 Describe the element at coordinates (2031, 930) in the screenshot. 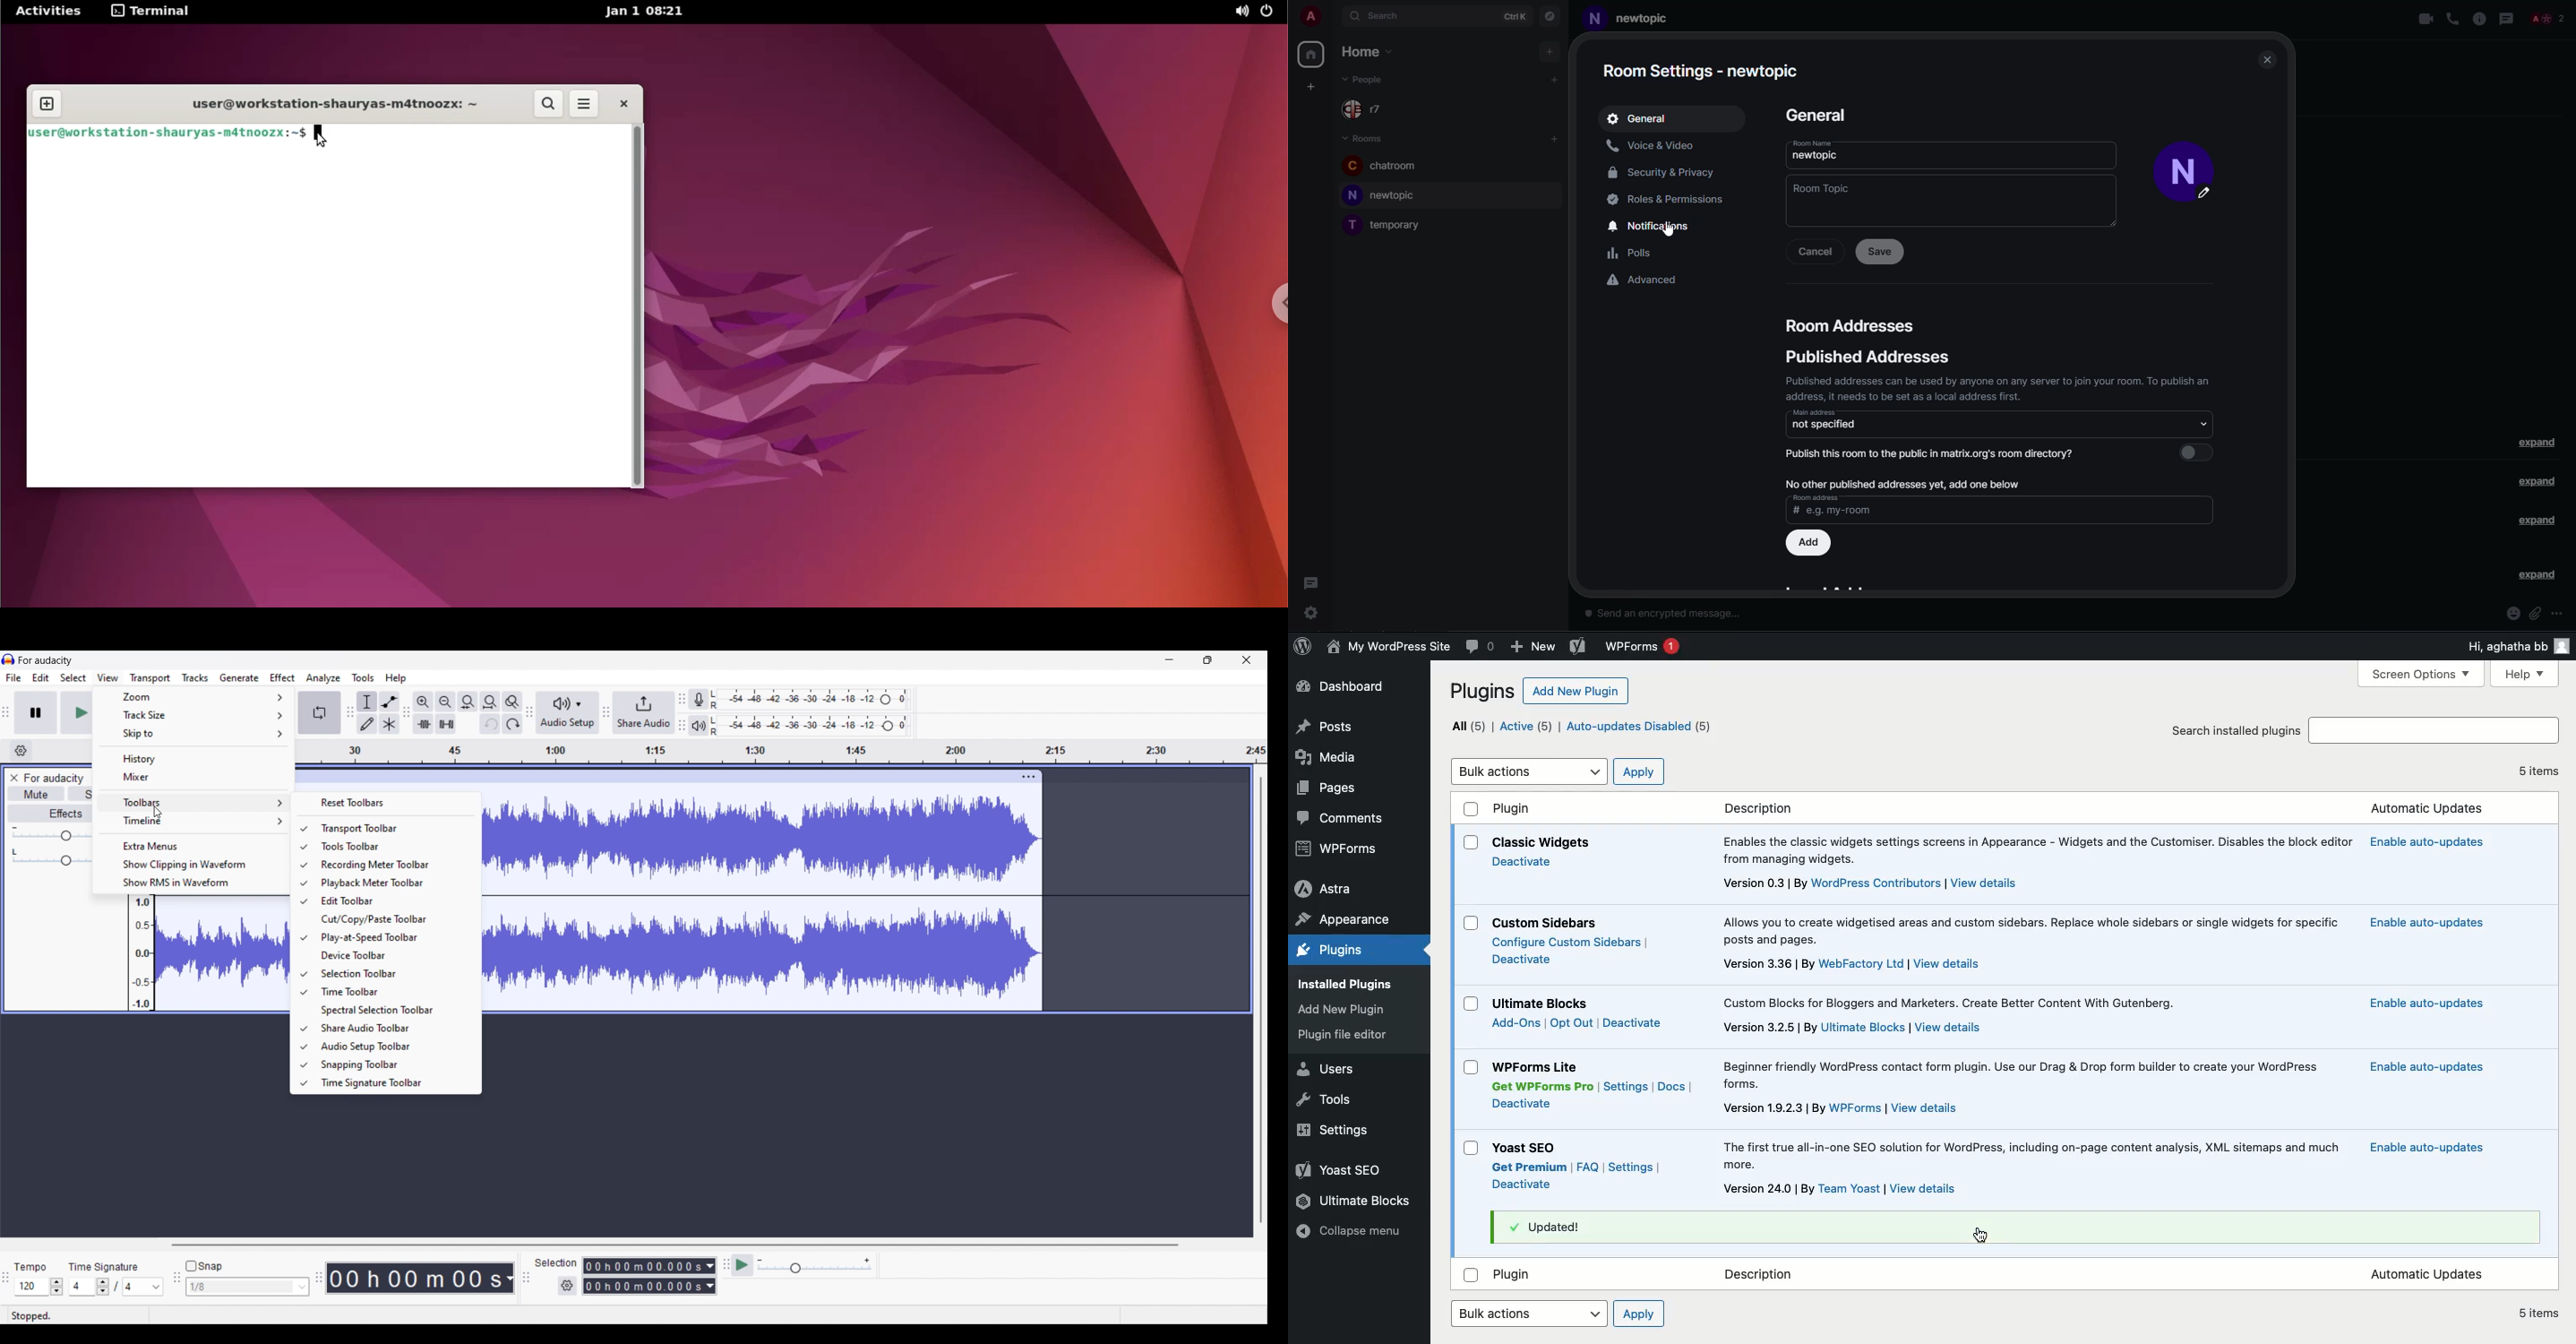

I see `Description` at that location.